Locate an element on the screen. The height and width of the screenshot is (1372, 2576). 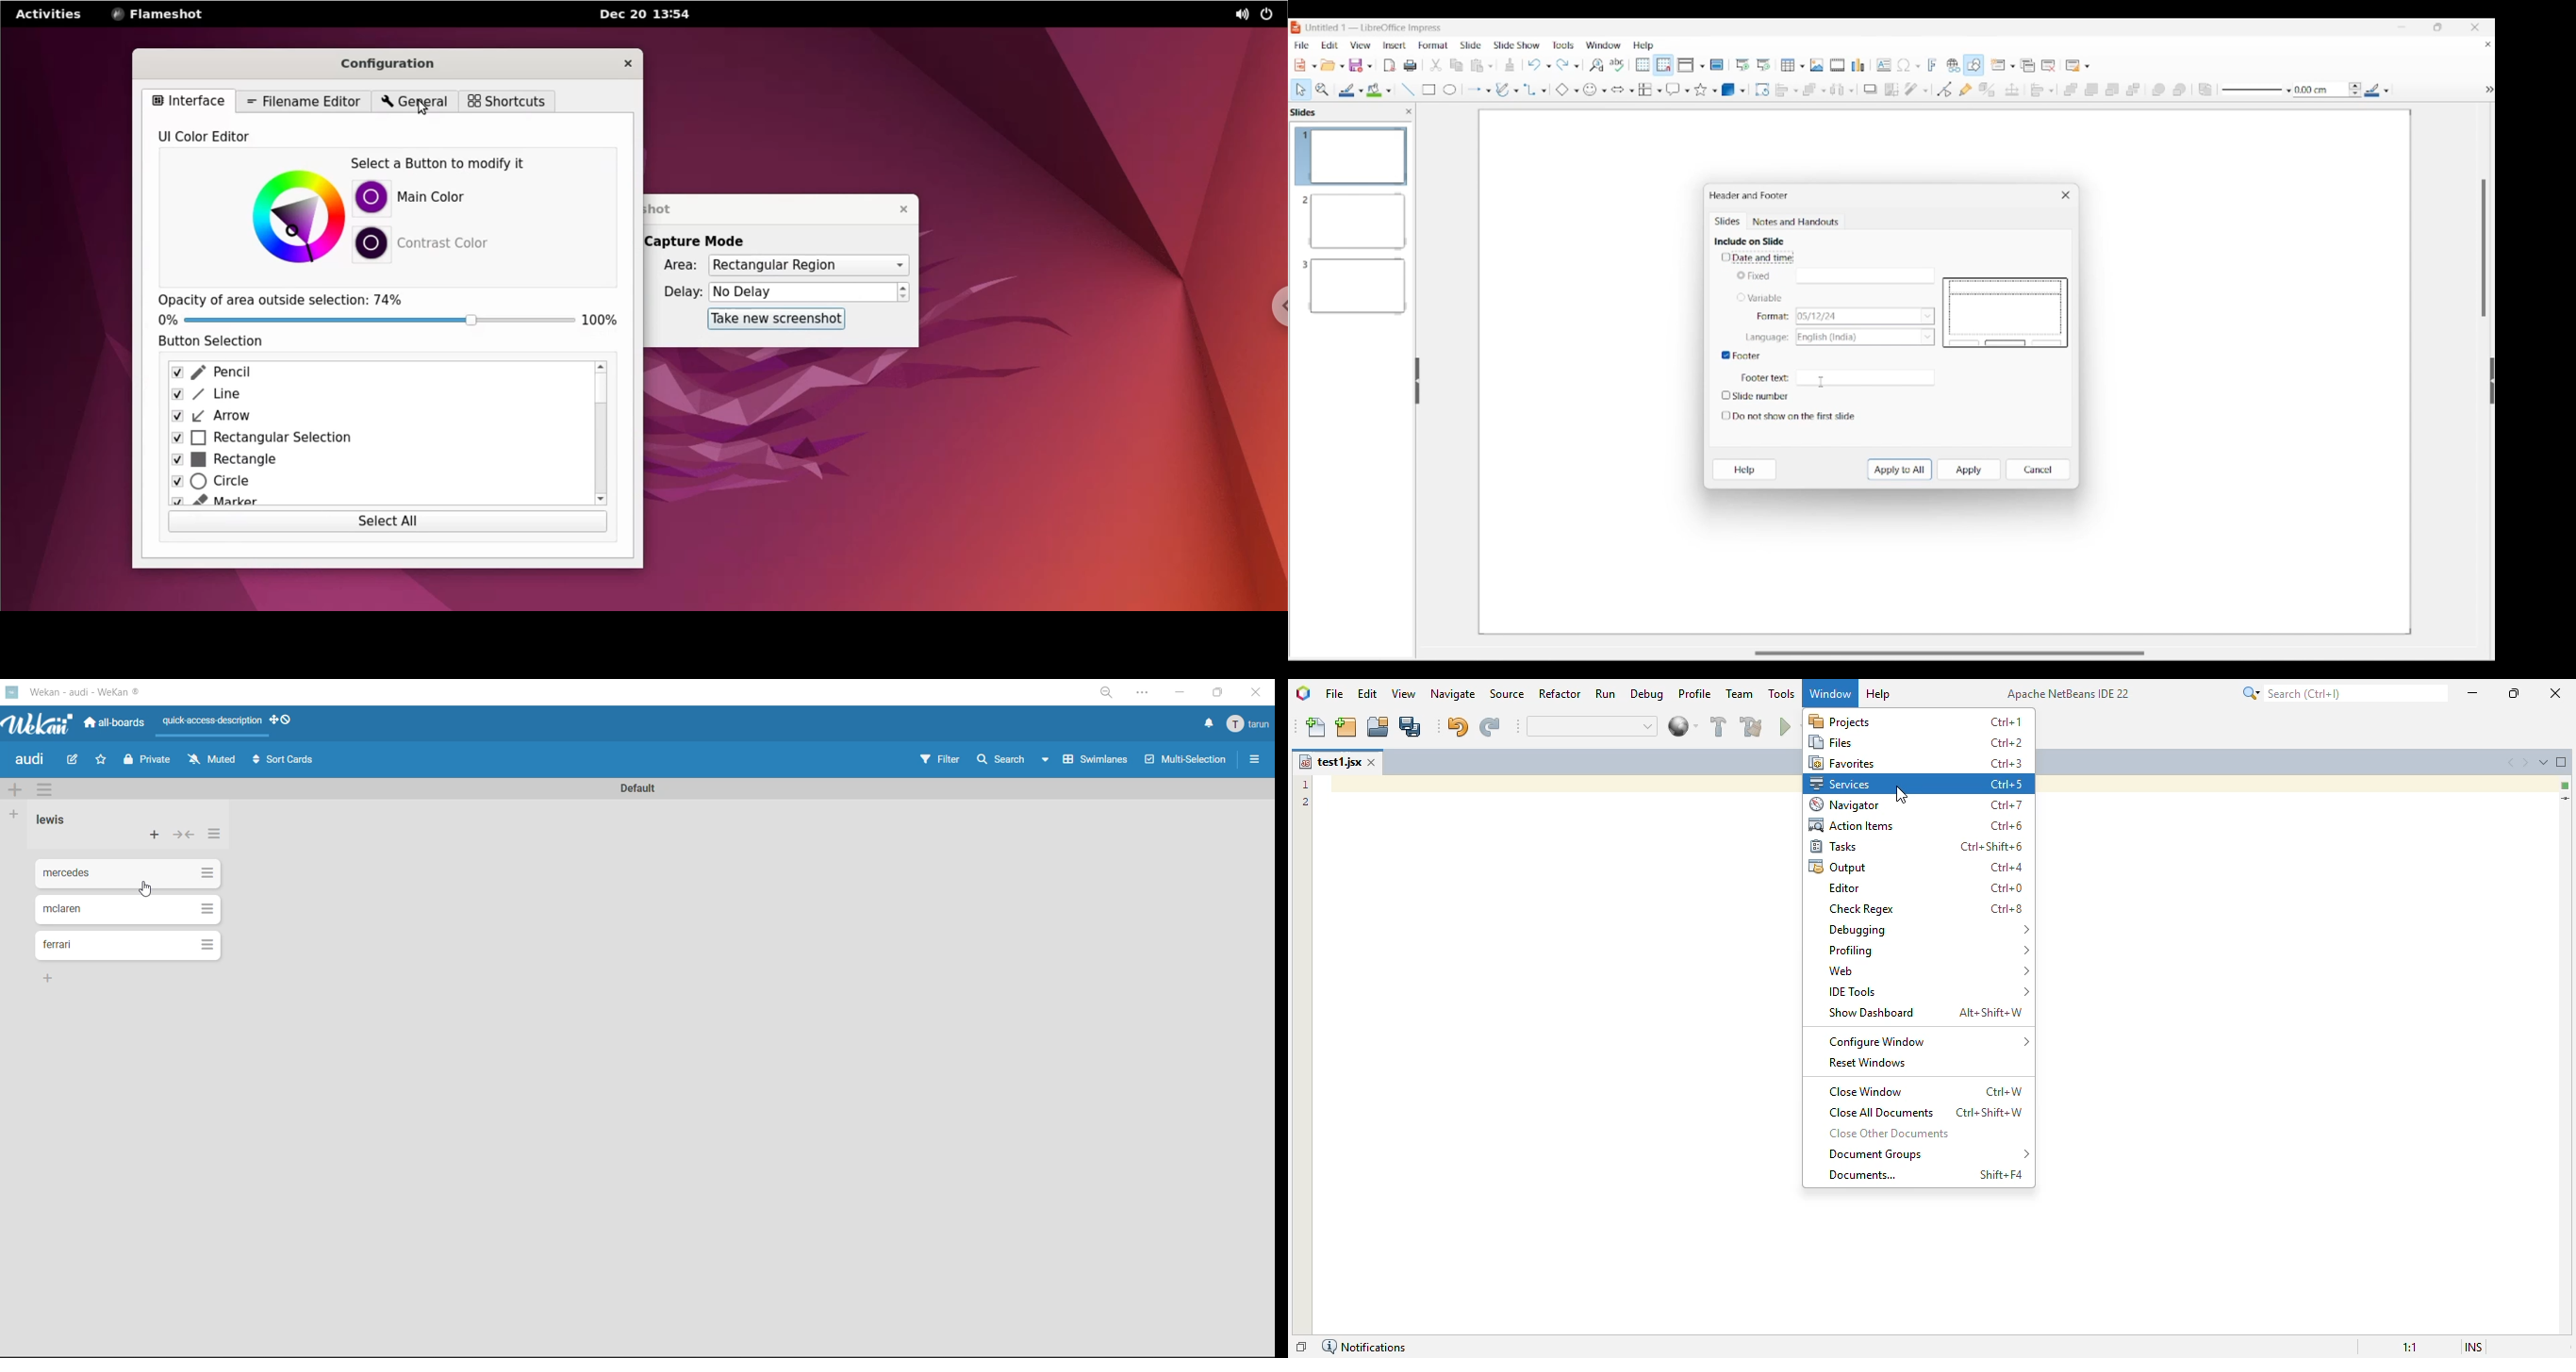
delay: is located at coordinates (676, 292).